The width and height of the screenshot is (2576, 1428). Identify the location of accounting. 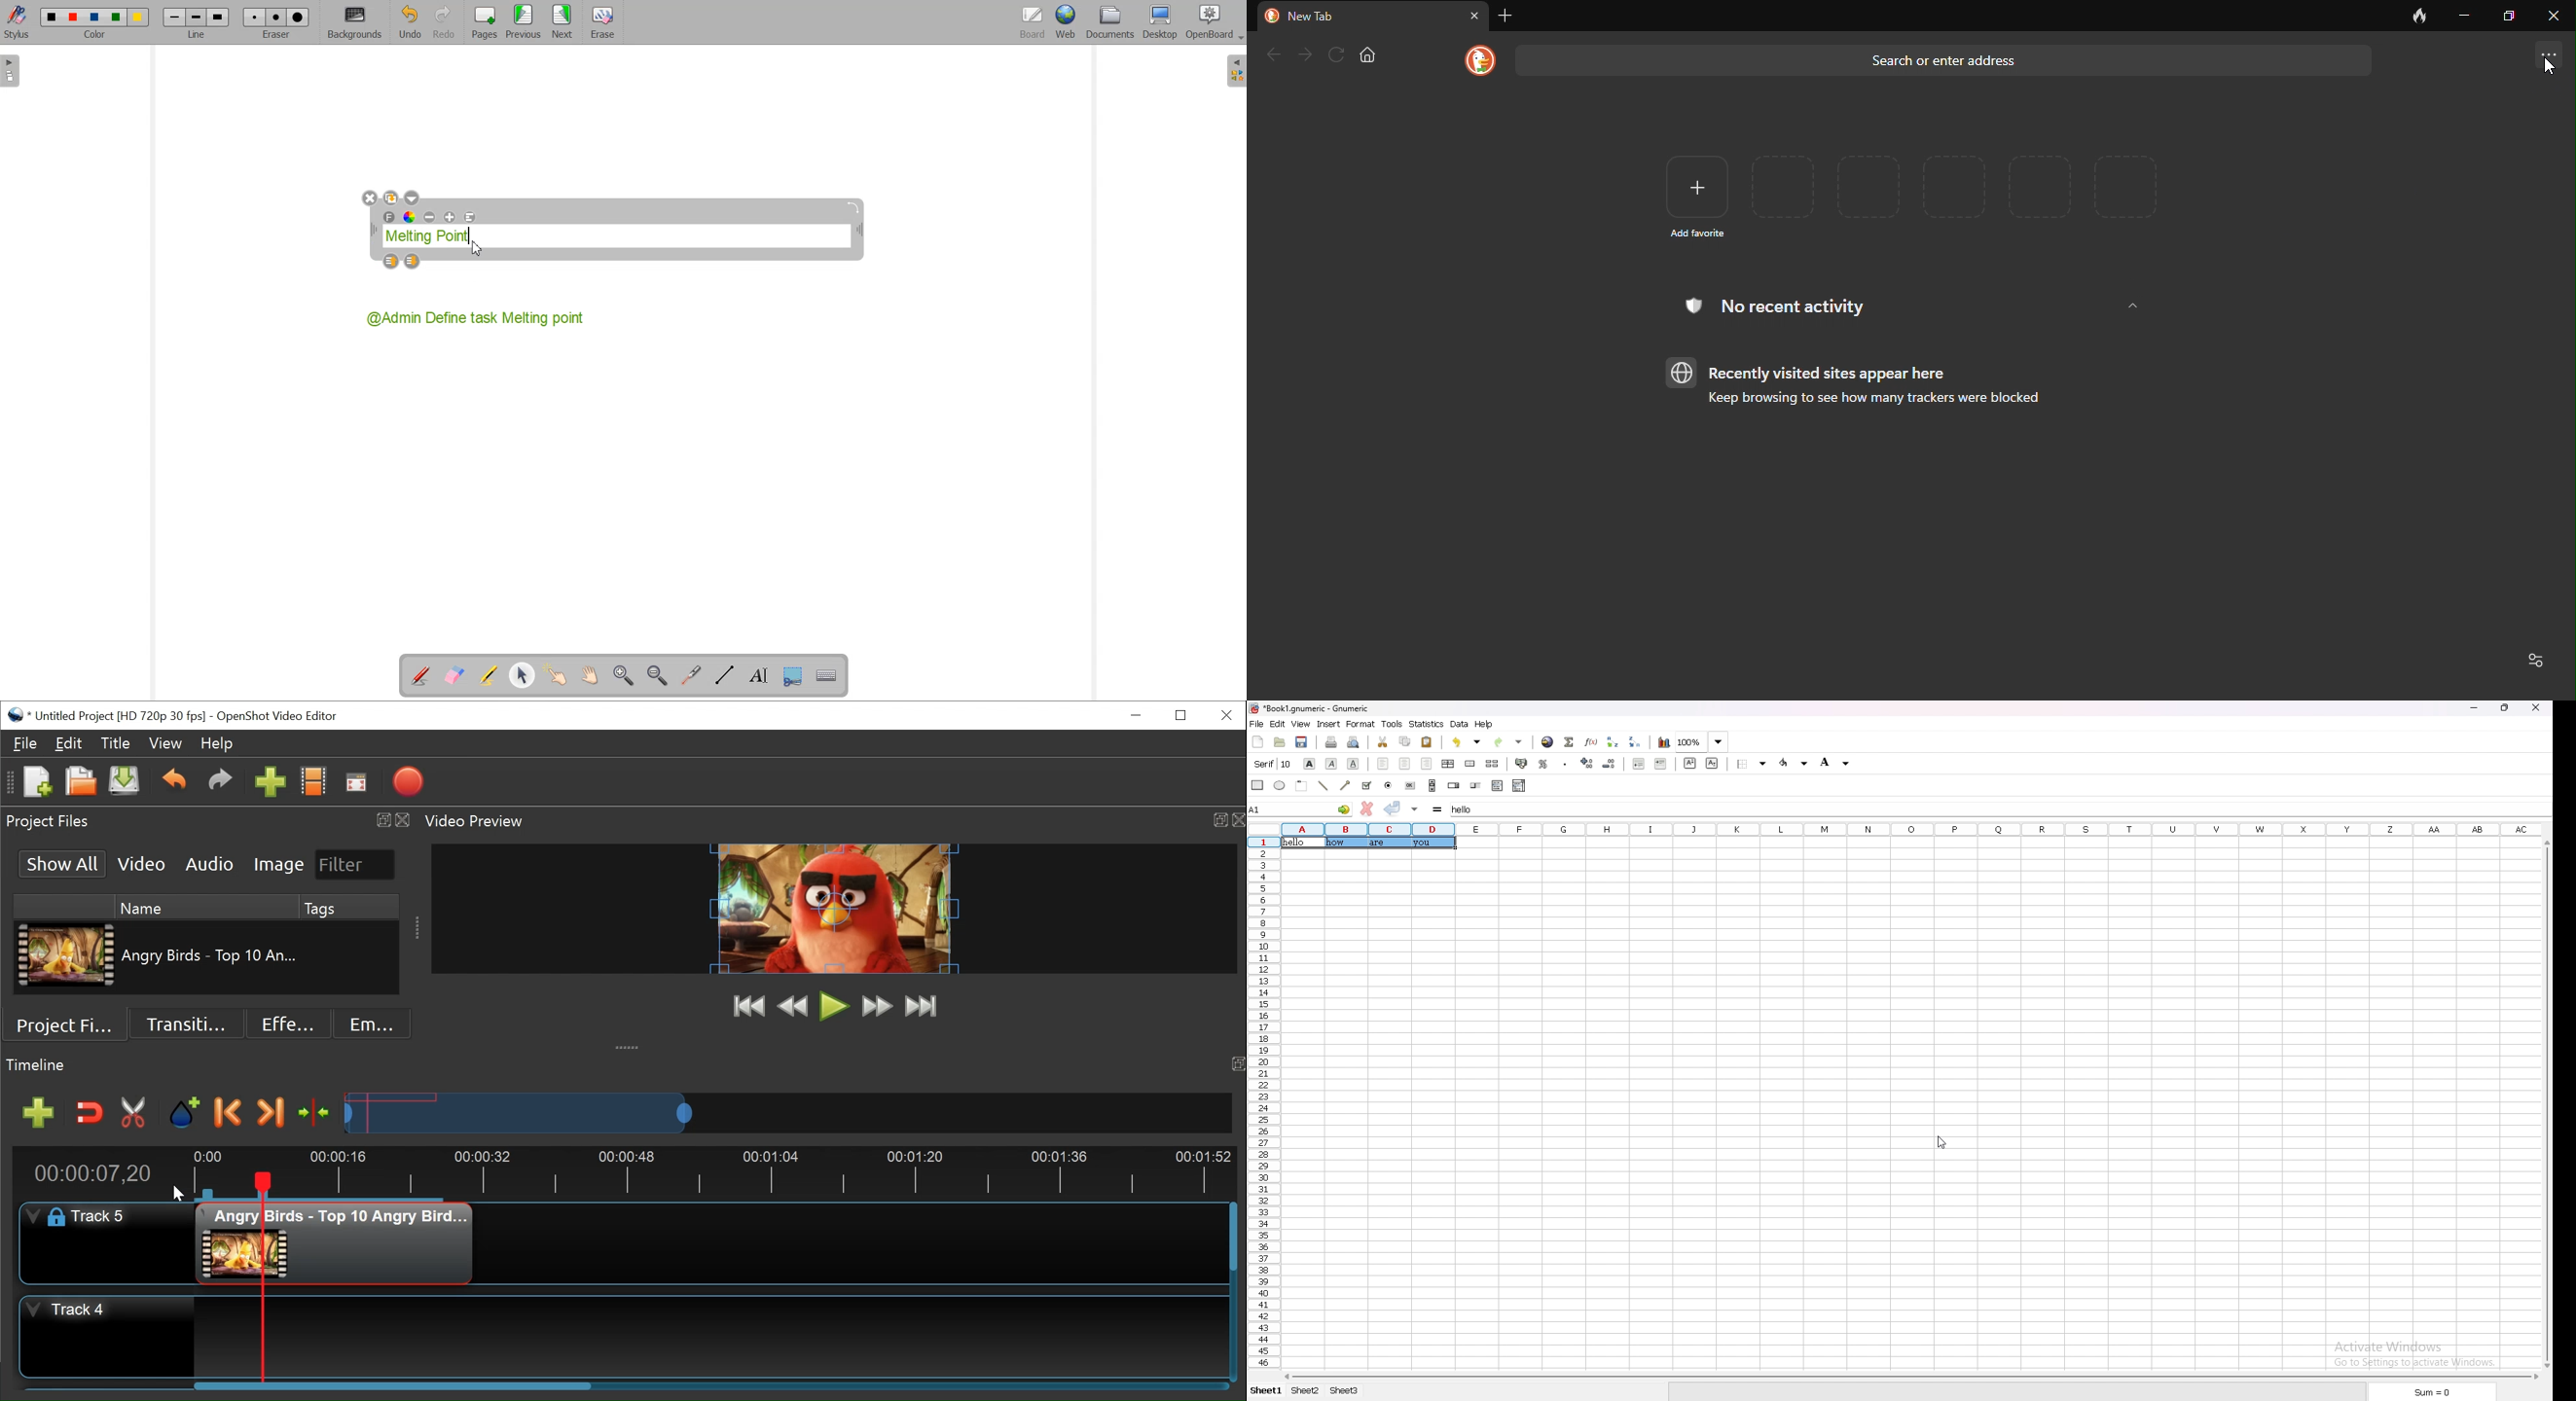
(1524, 764).